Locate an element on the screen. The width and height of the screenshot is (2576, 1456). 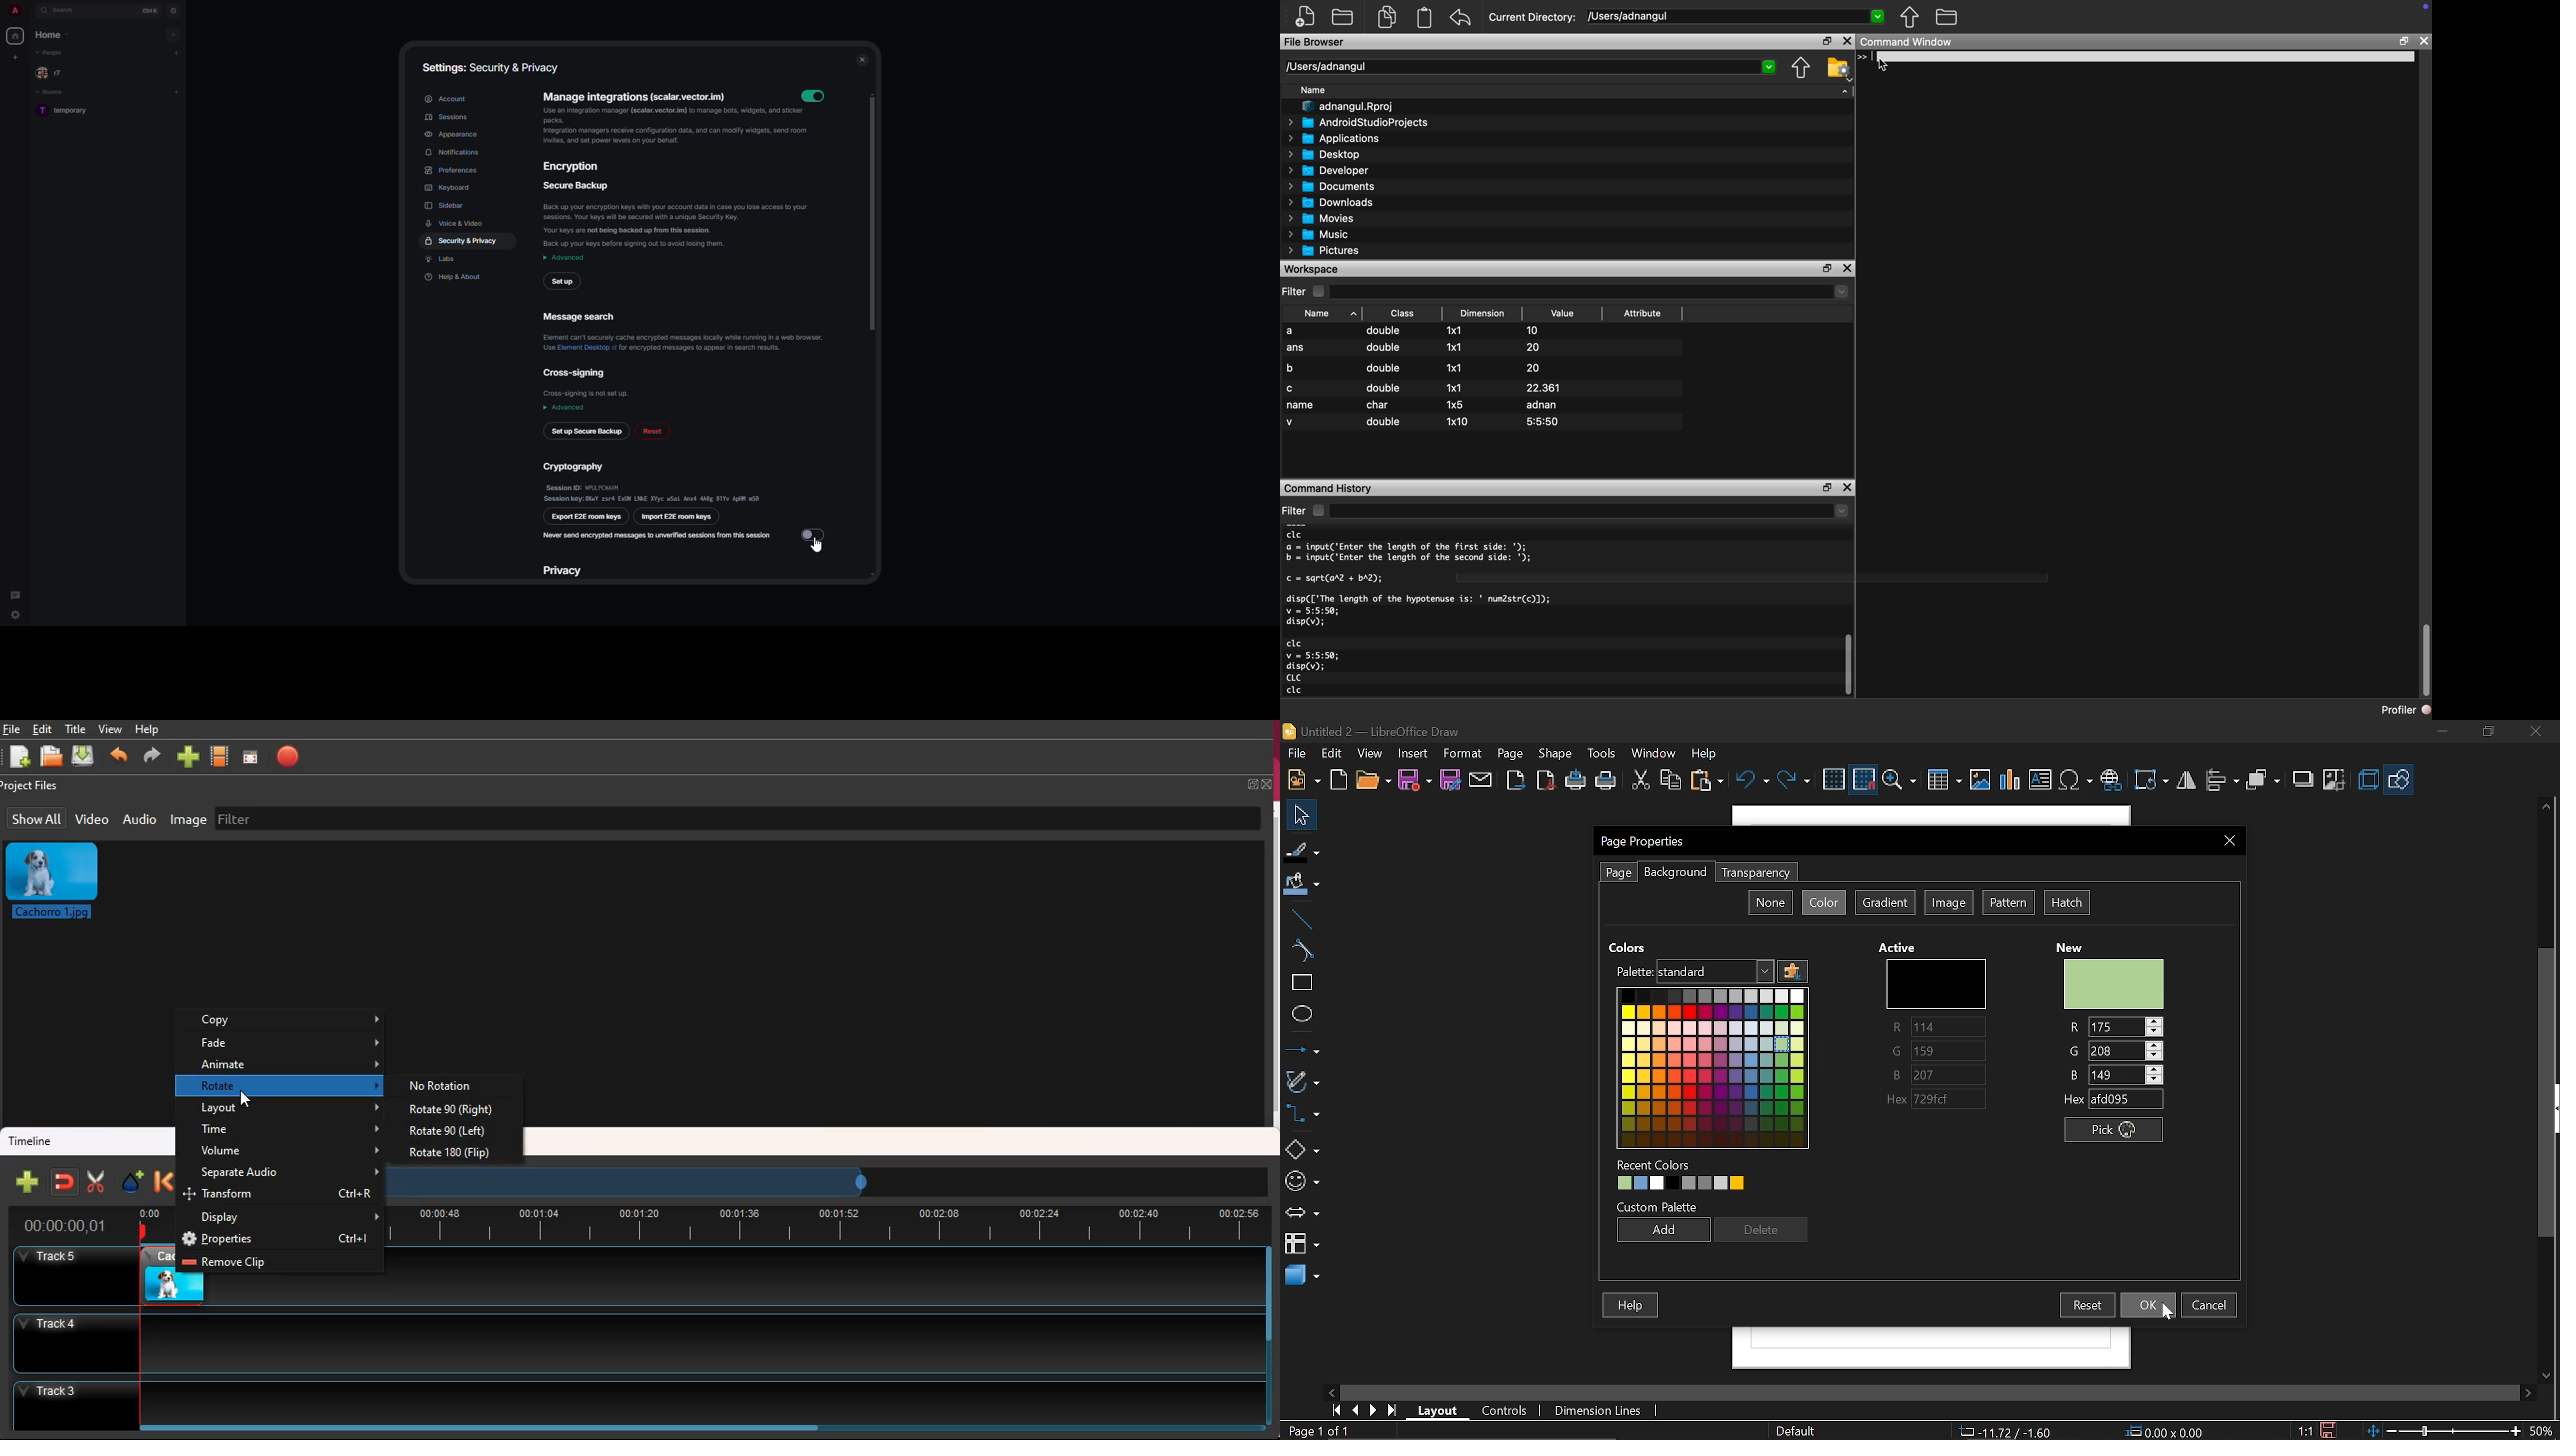
Delete is located at coordinates (1762, 1231).